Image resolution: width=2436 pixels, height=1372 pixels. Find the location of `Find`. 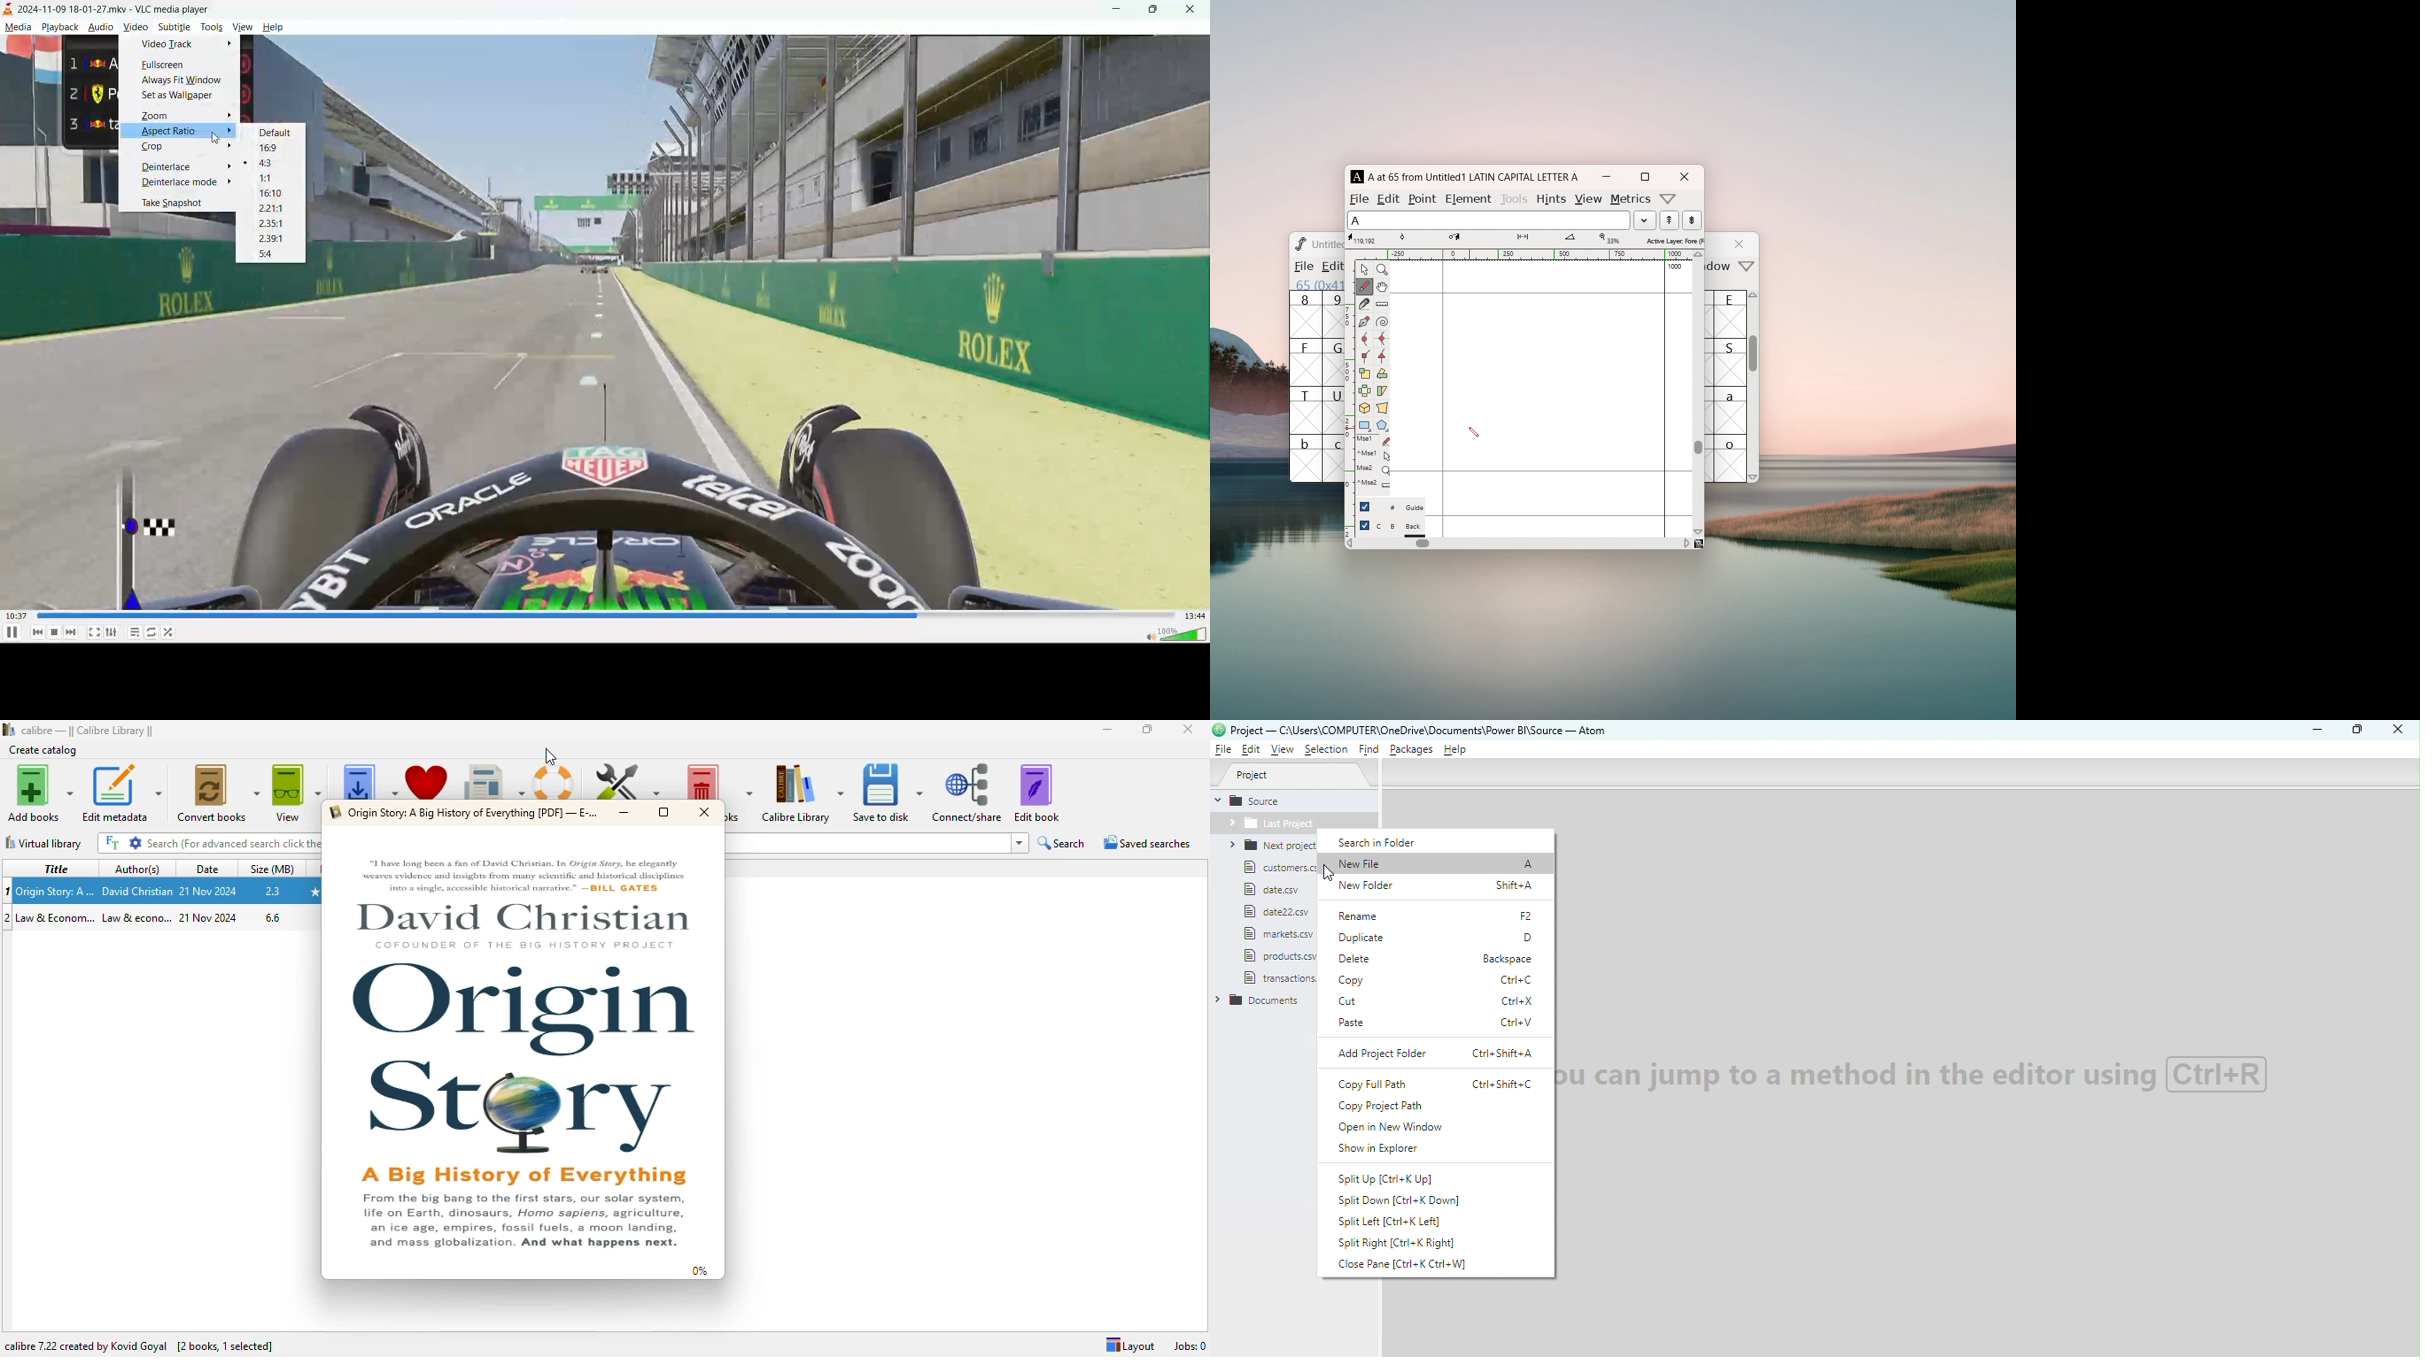

Find is located at coordinates (1369, 751).